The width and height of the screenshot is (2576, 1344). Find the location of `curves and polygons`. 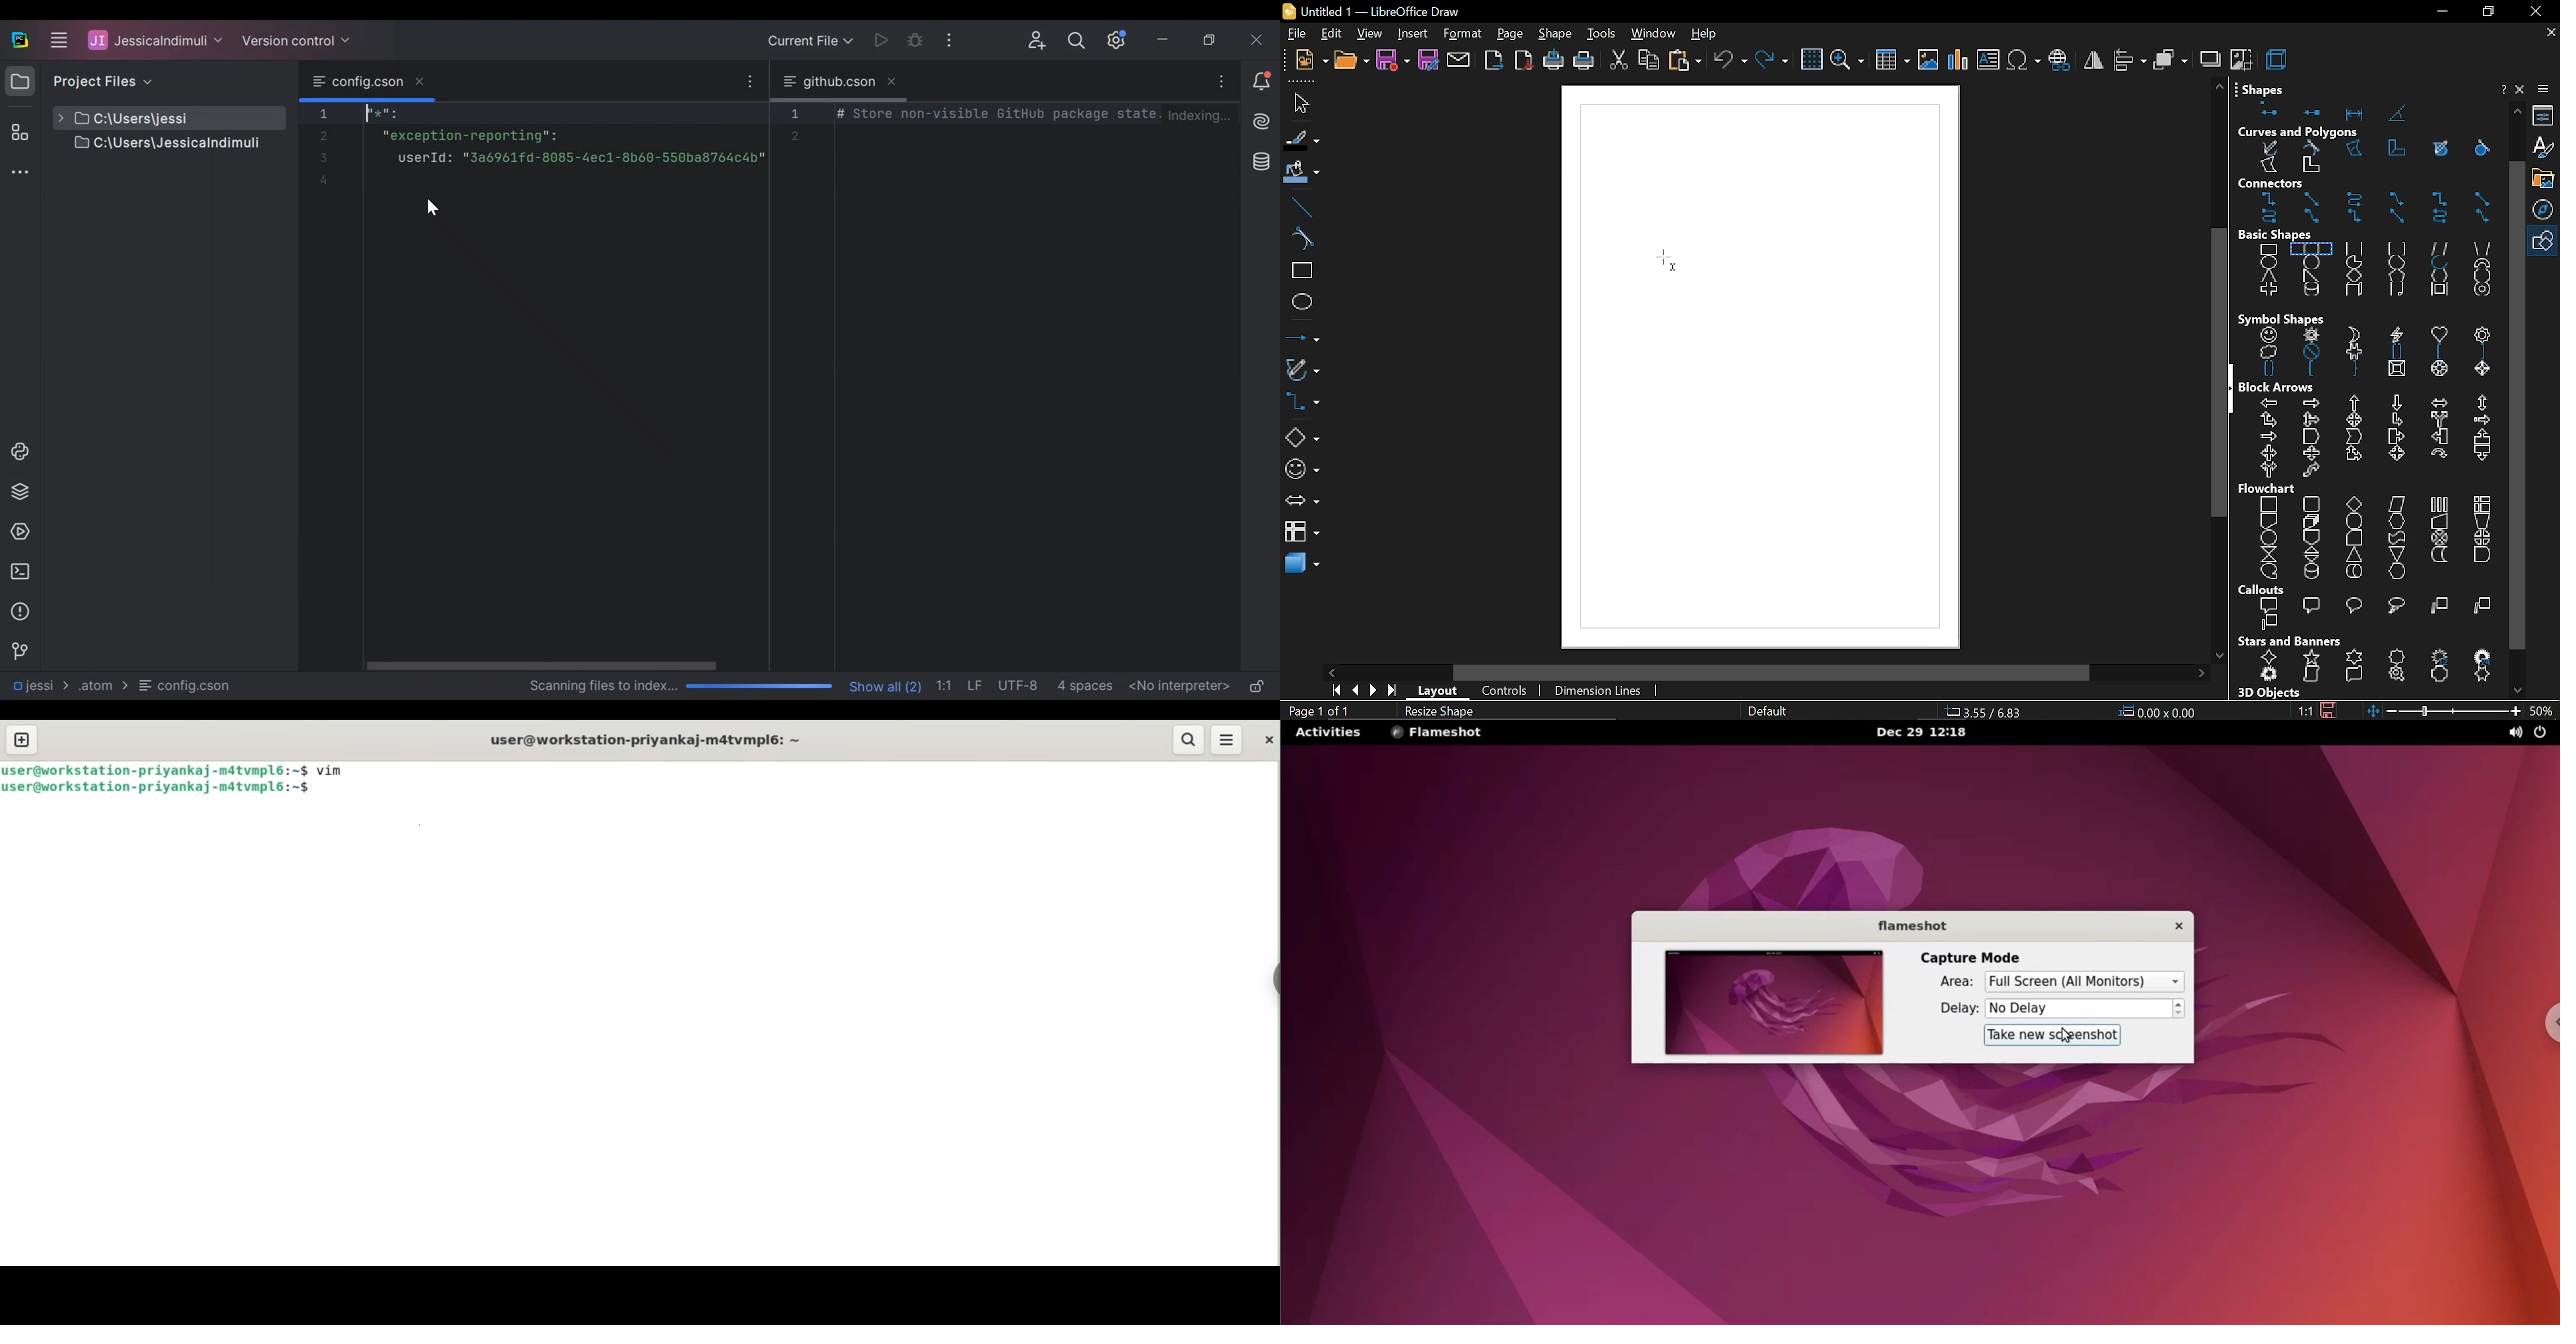

curves and polygons is located at coordinates (2299, 133).